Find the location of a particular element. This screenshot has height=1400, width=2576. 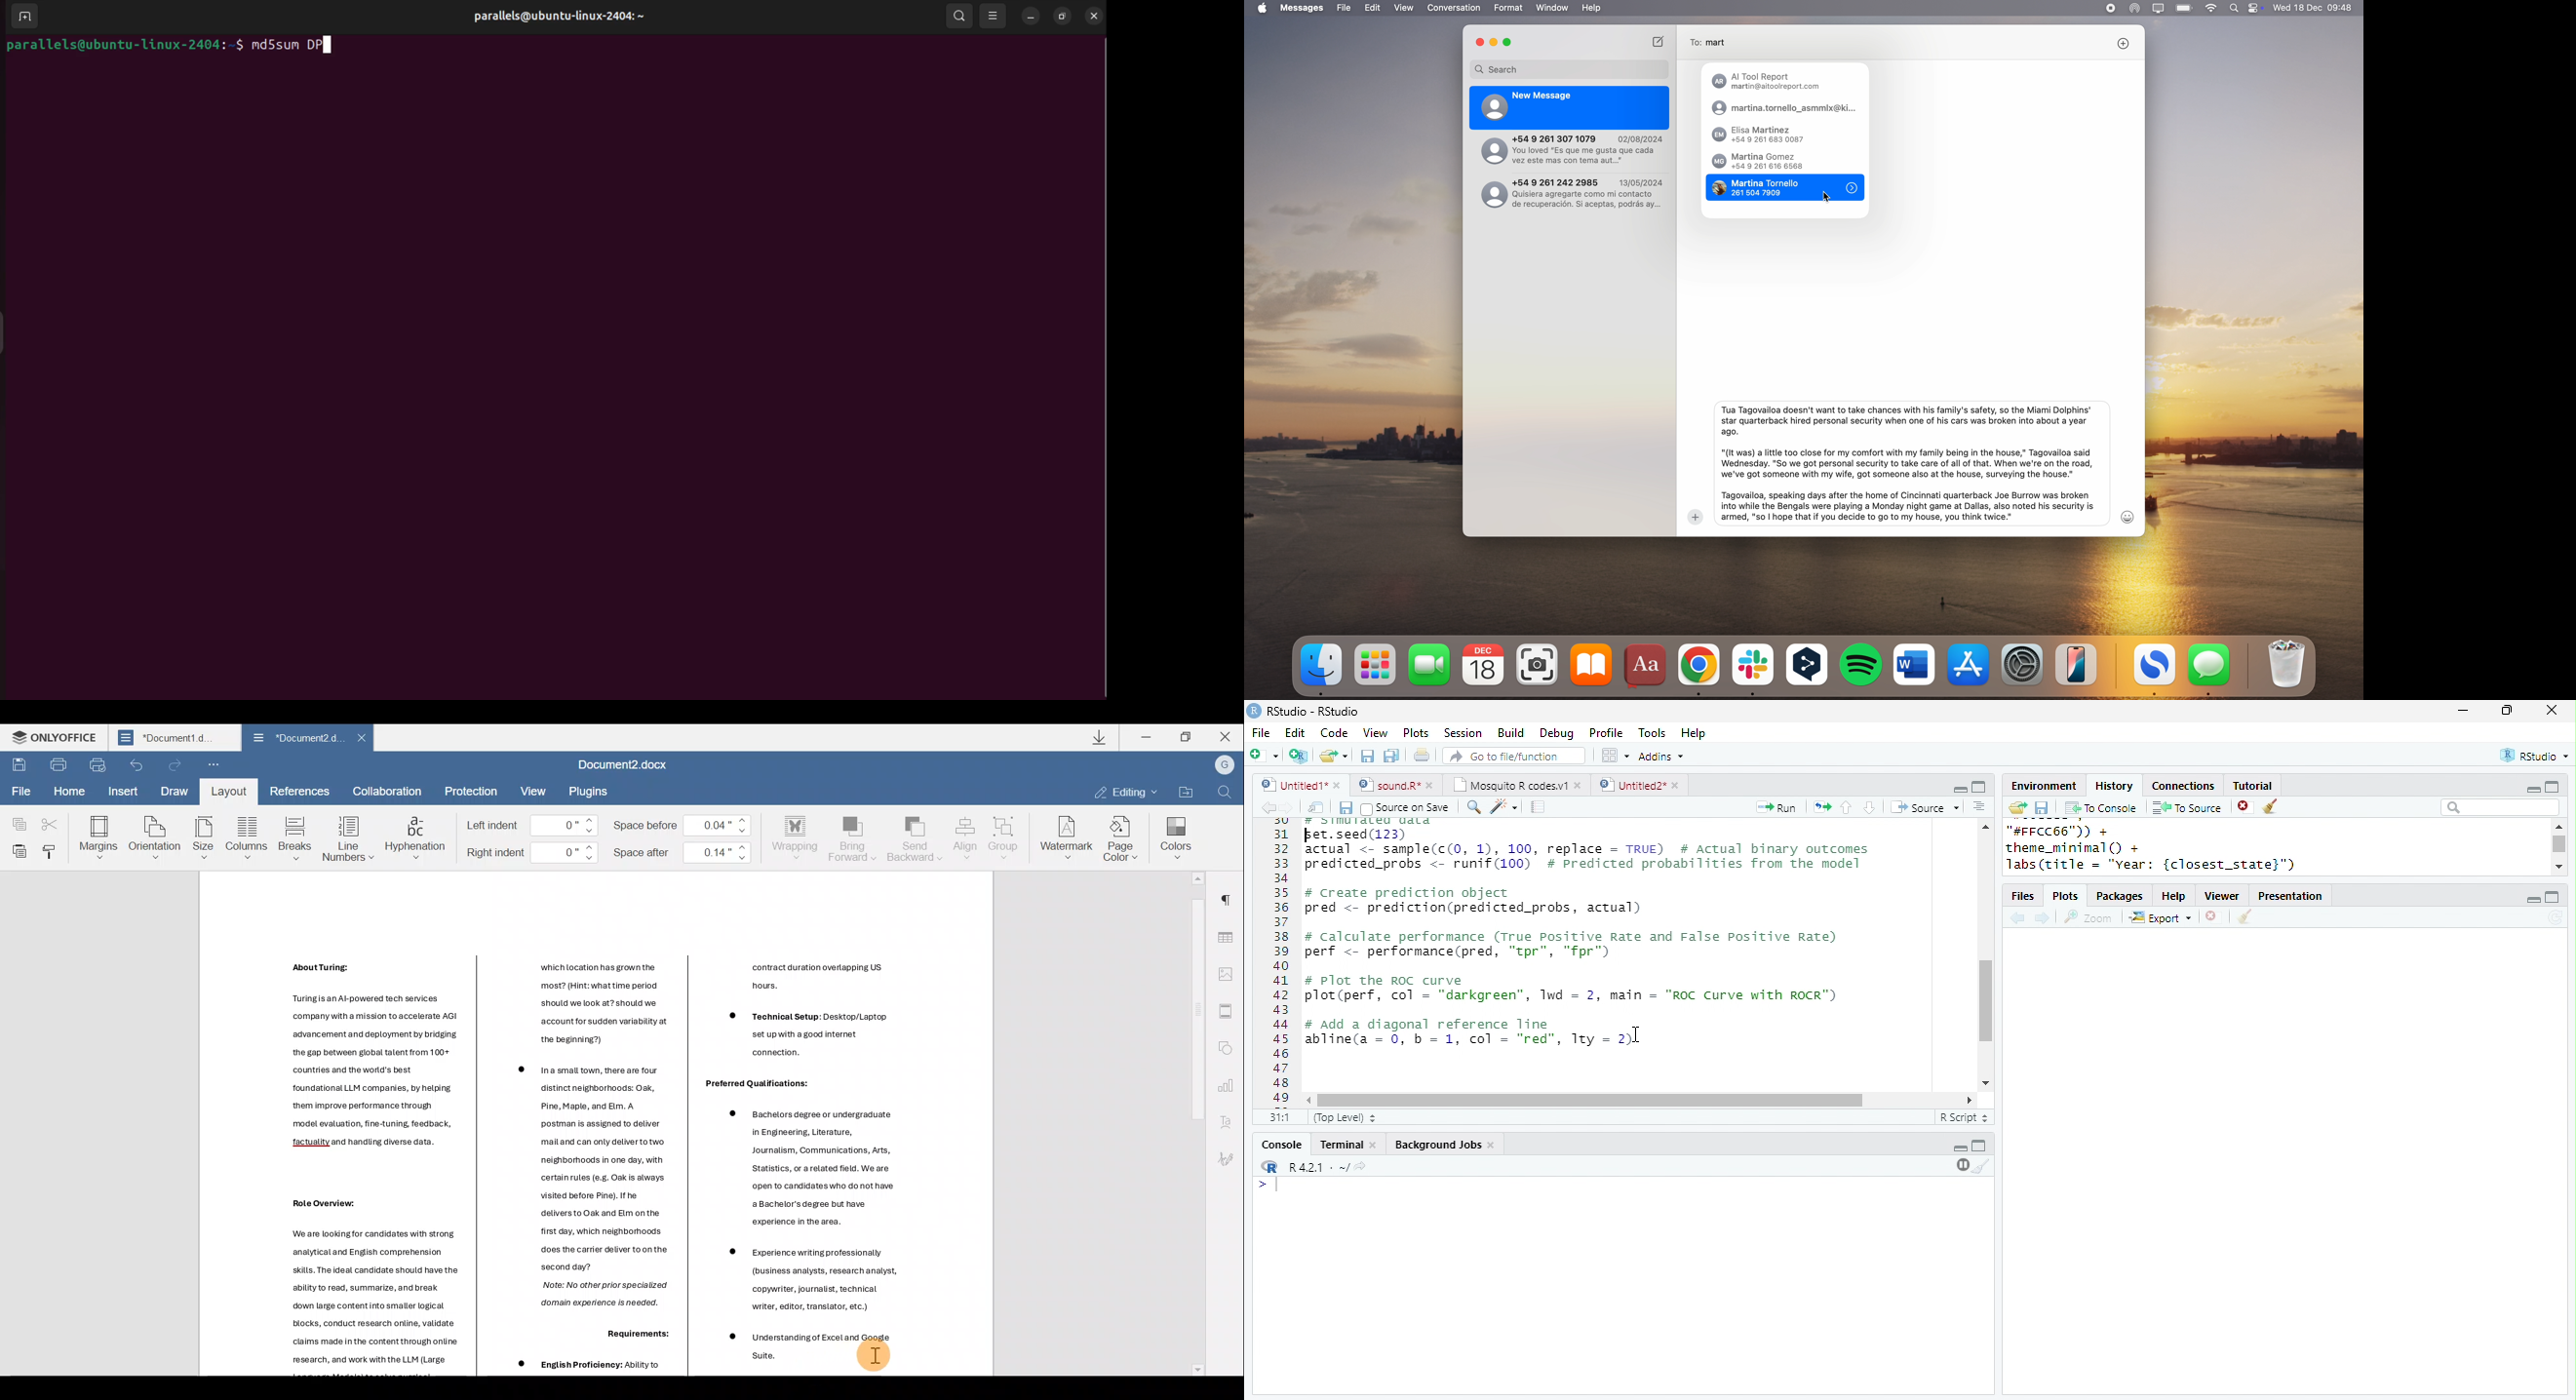

Edit is located at coordinates (1295, 733).